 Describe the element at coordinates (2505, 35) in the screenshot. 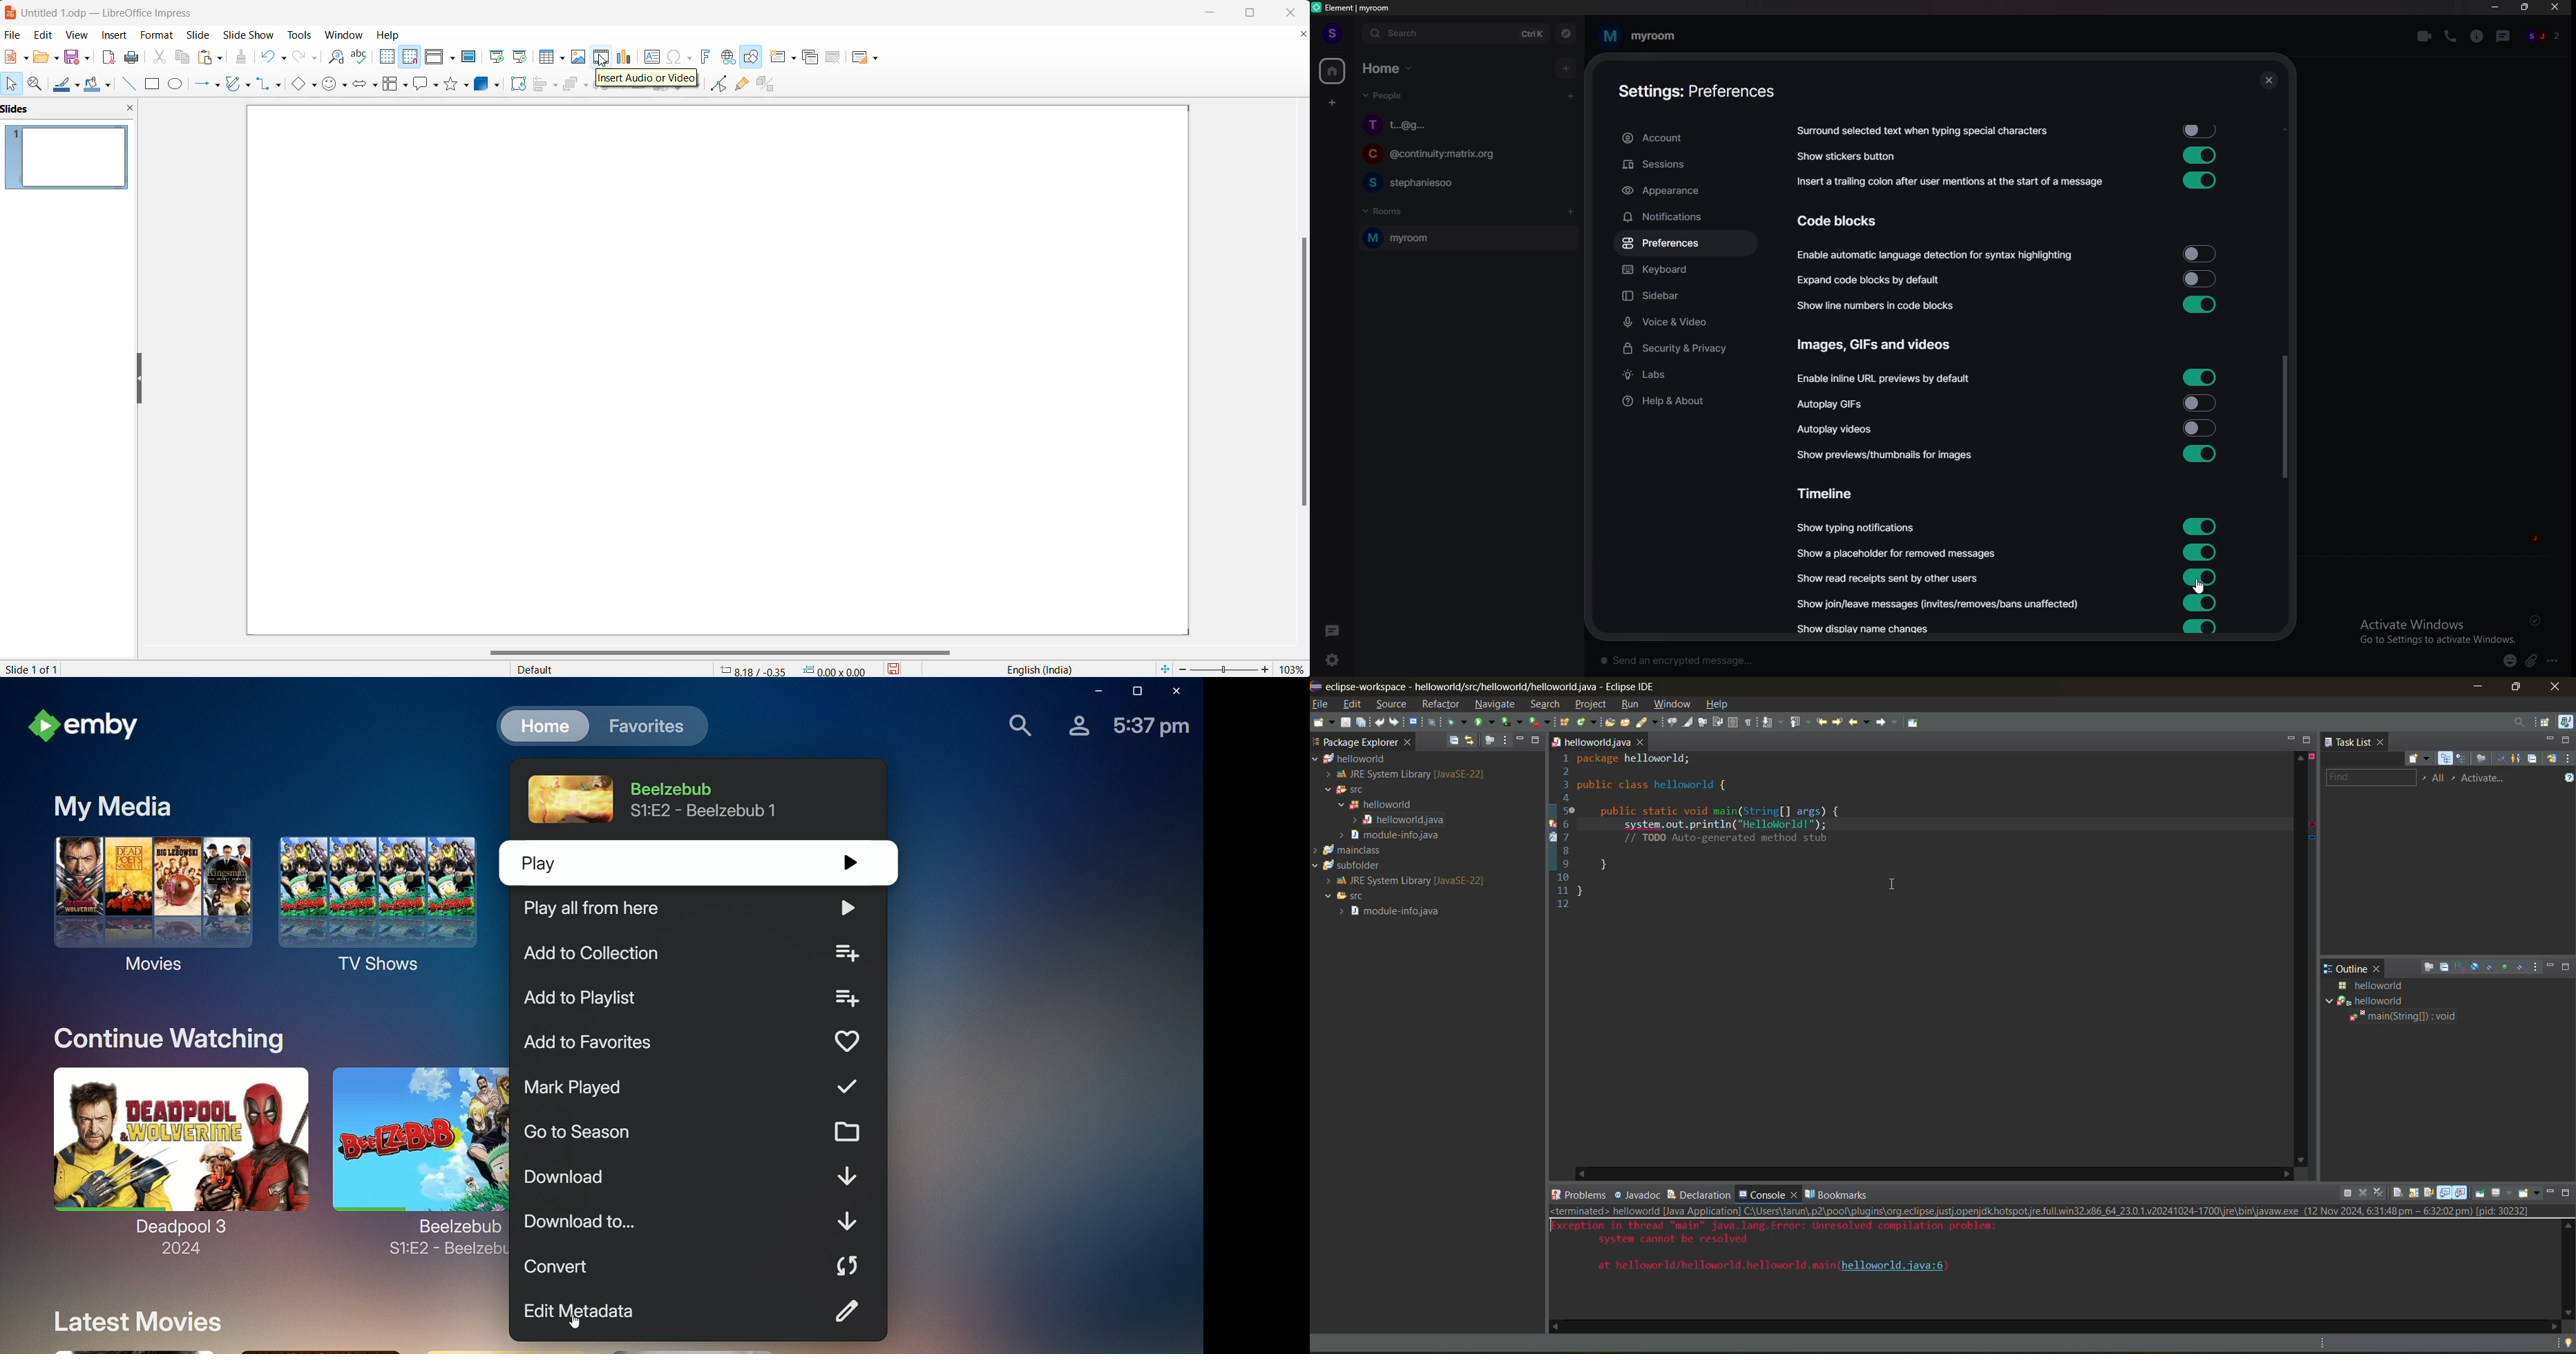

I see `thread` at that location.